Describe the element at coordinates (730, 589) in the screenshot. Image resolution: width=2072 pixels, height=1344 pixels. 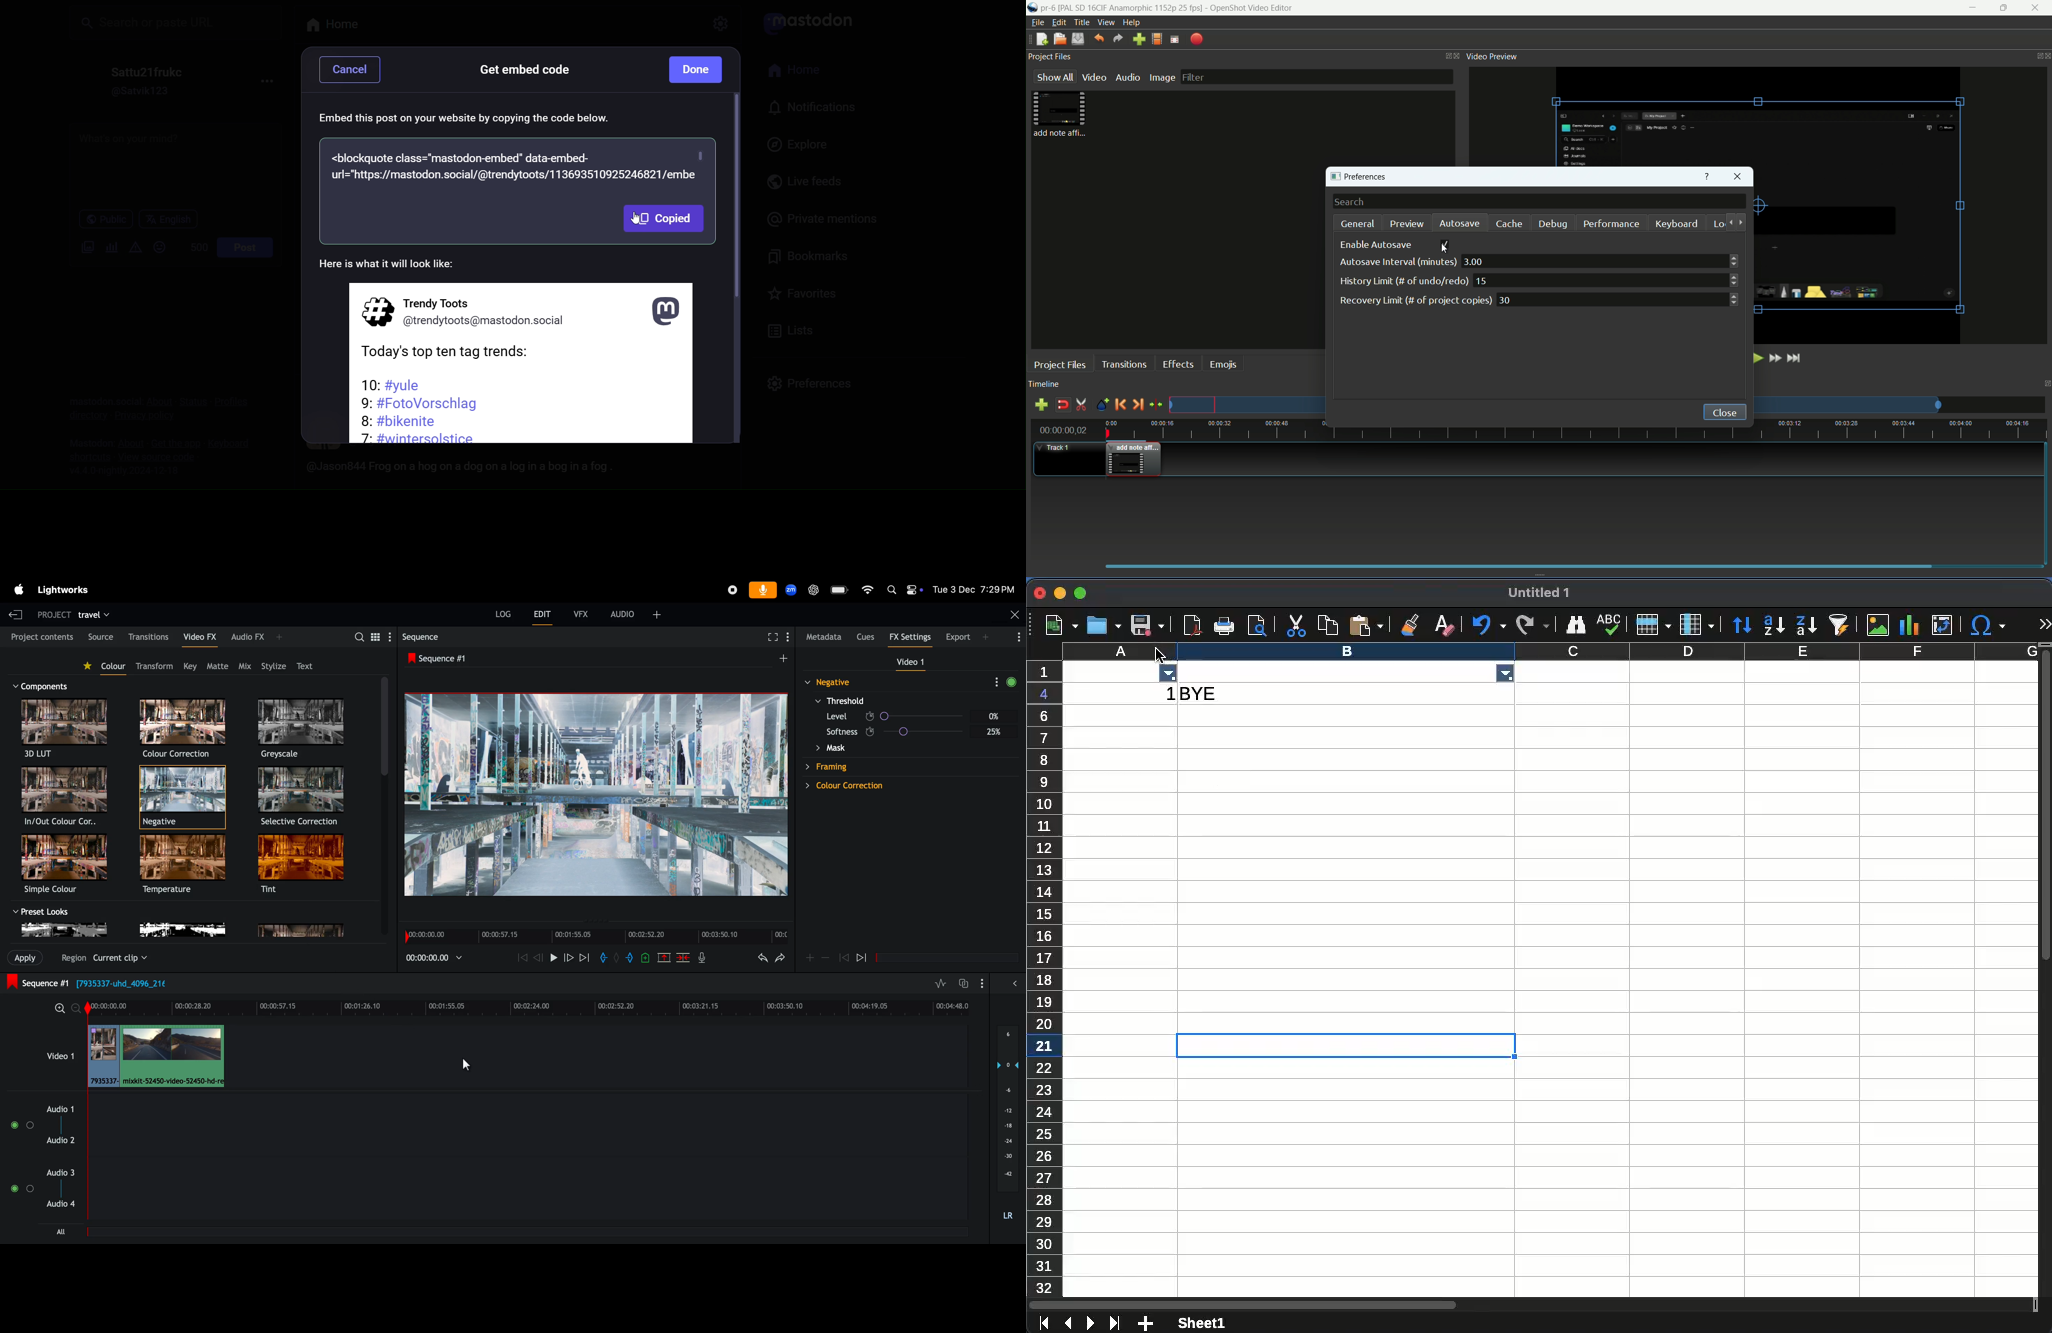
I see `record` at that location.